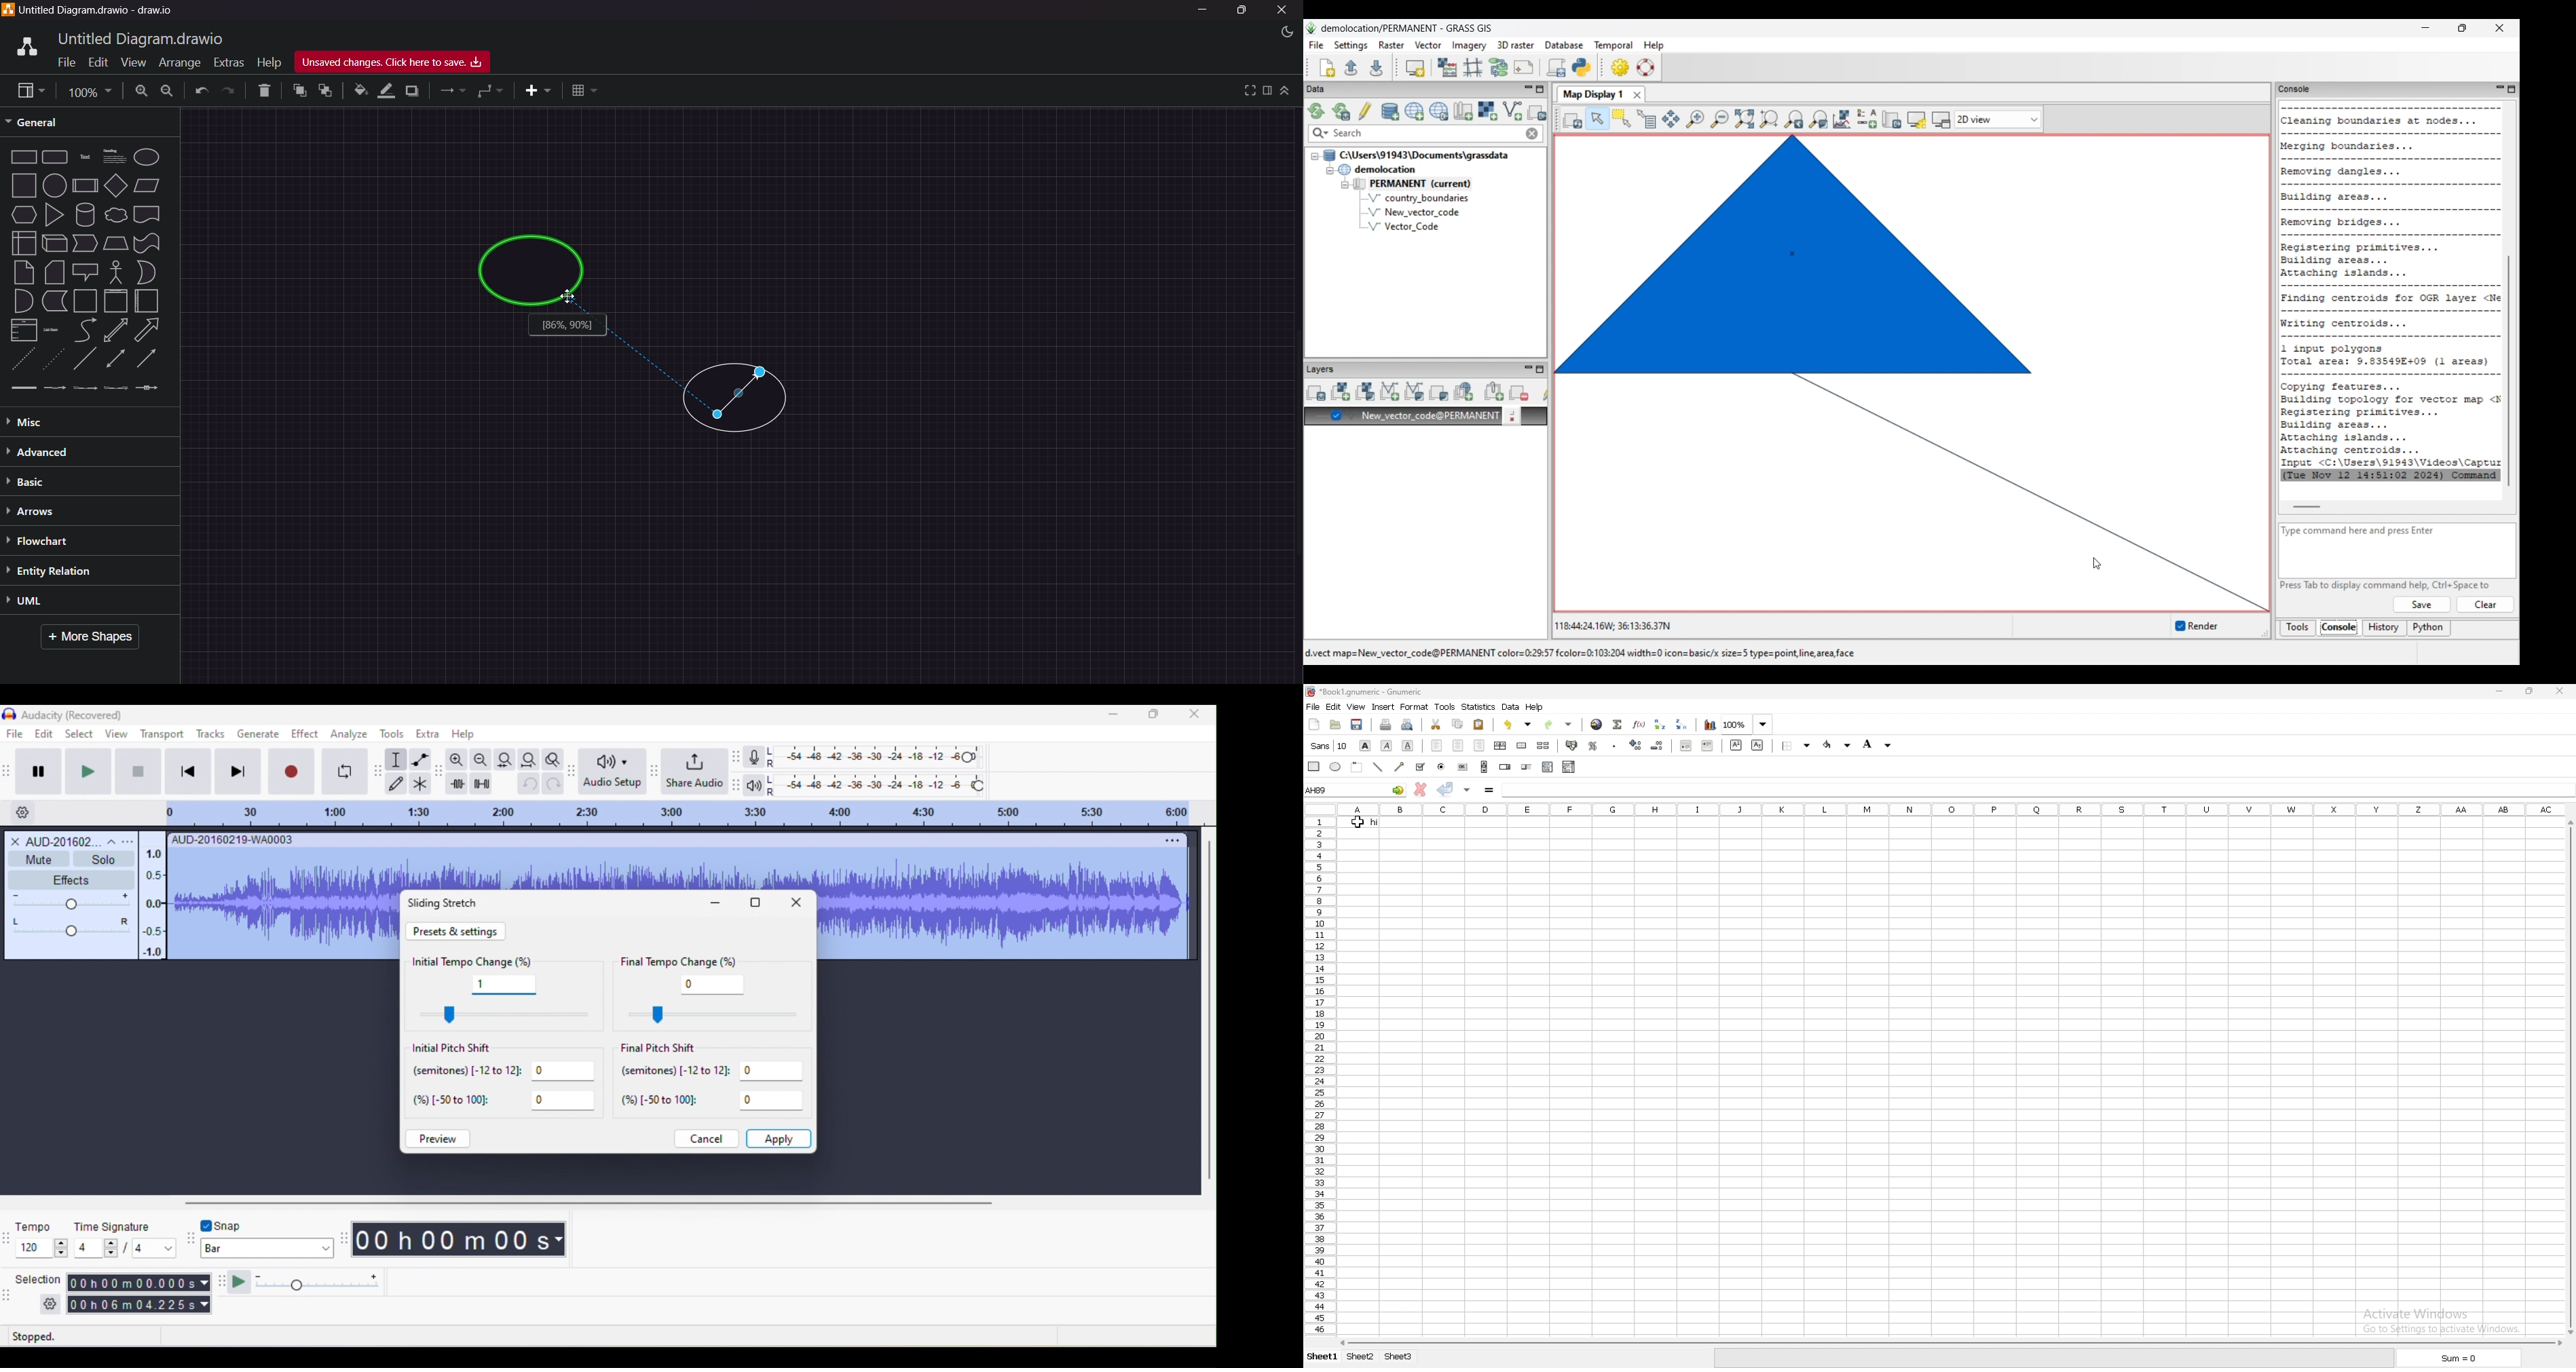  I want to click on View, so click(128, 62).